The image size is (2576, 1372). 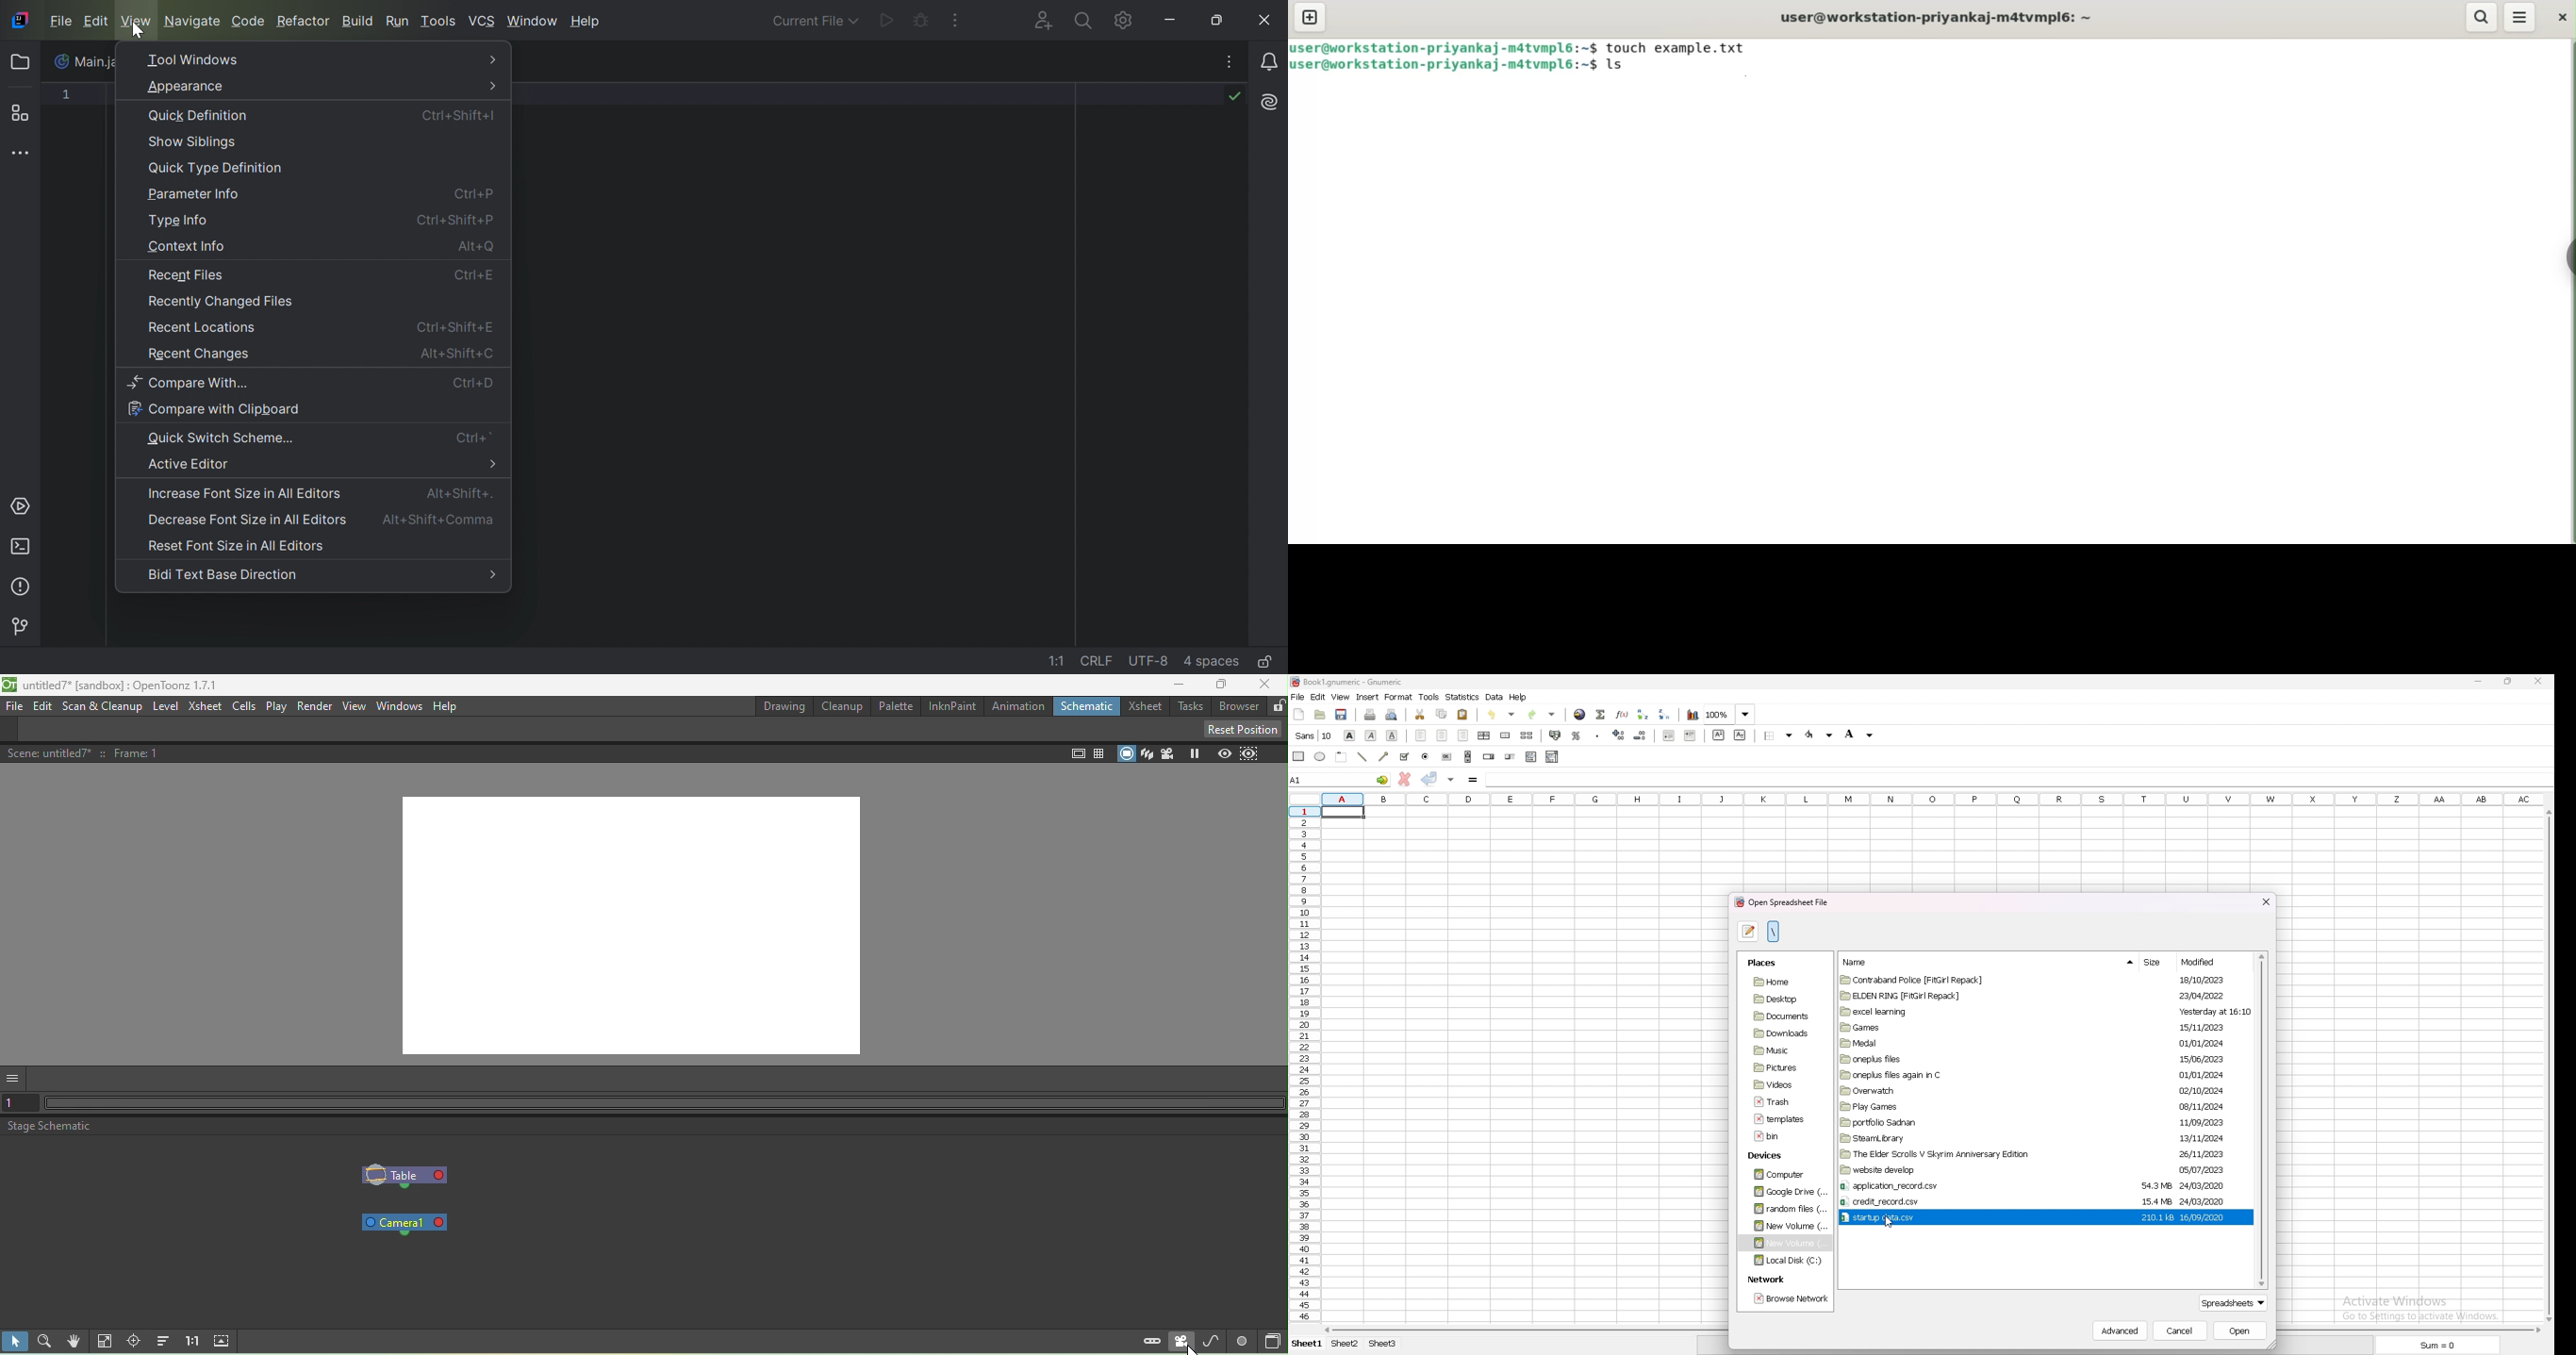 What do you see at coordinates (1264, 664) in the screenshot?
I see `Make file read-only` at bounding box center [1264, 664].